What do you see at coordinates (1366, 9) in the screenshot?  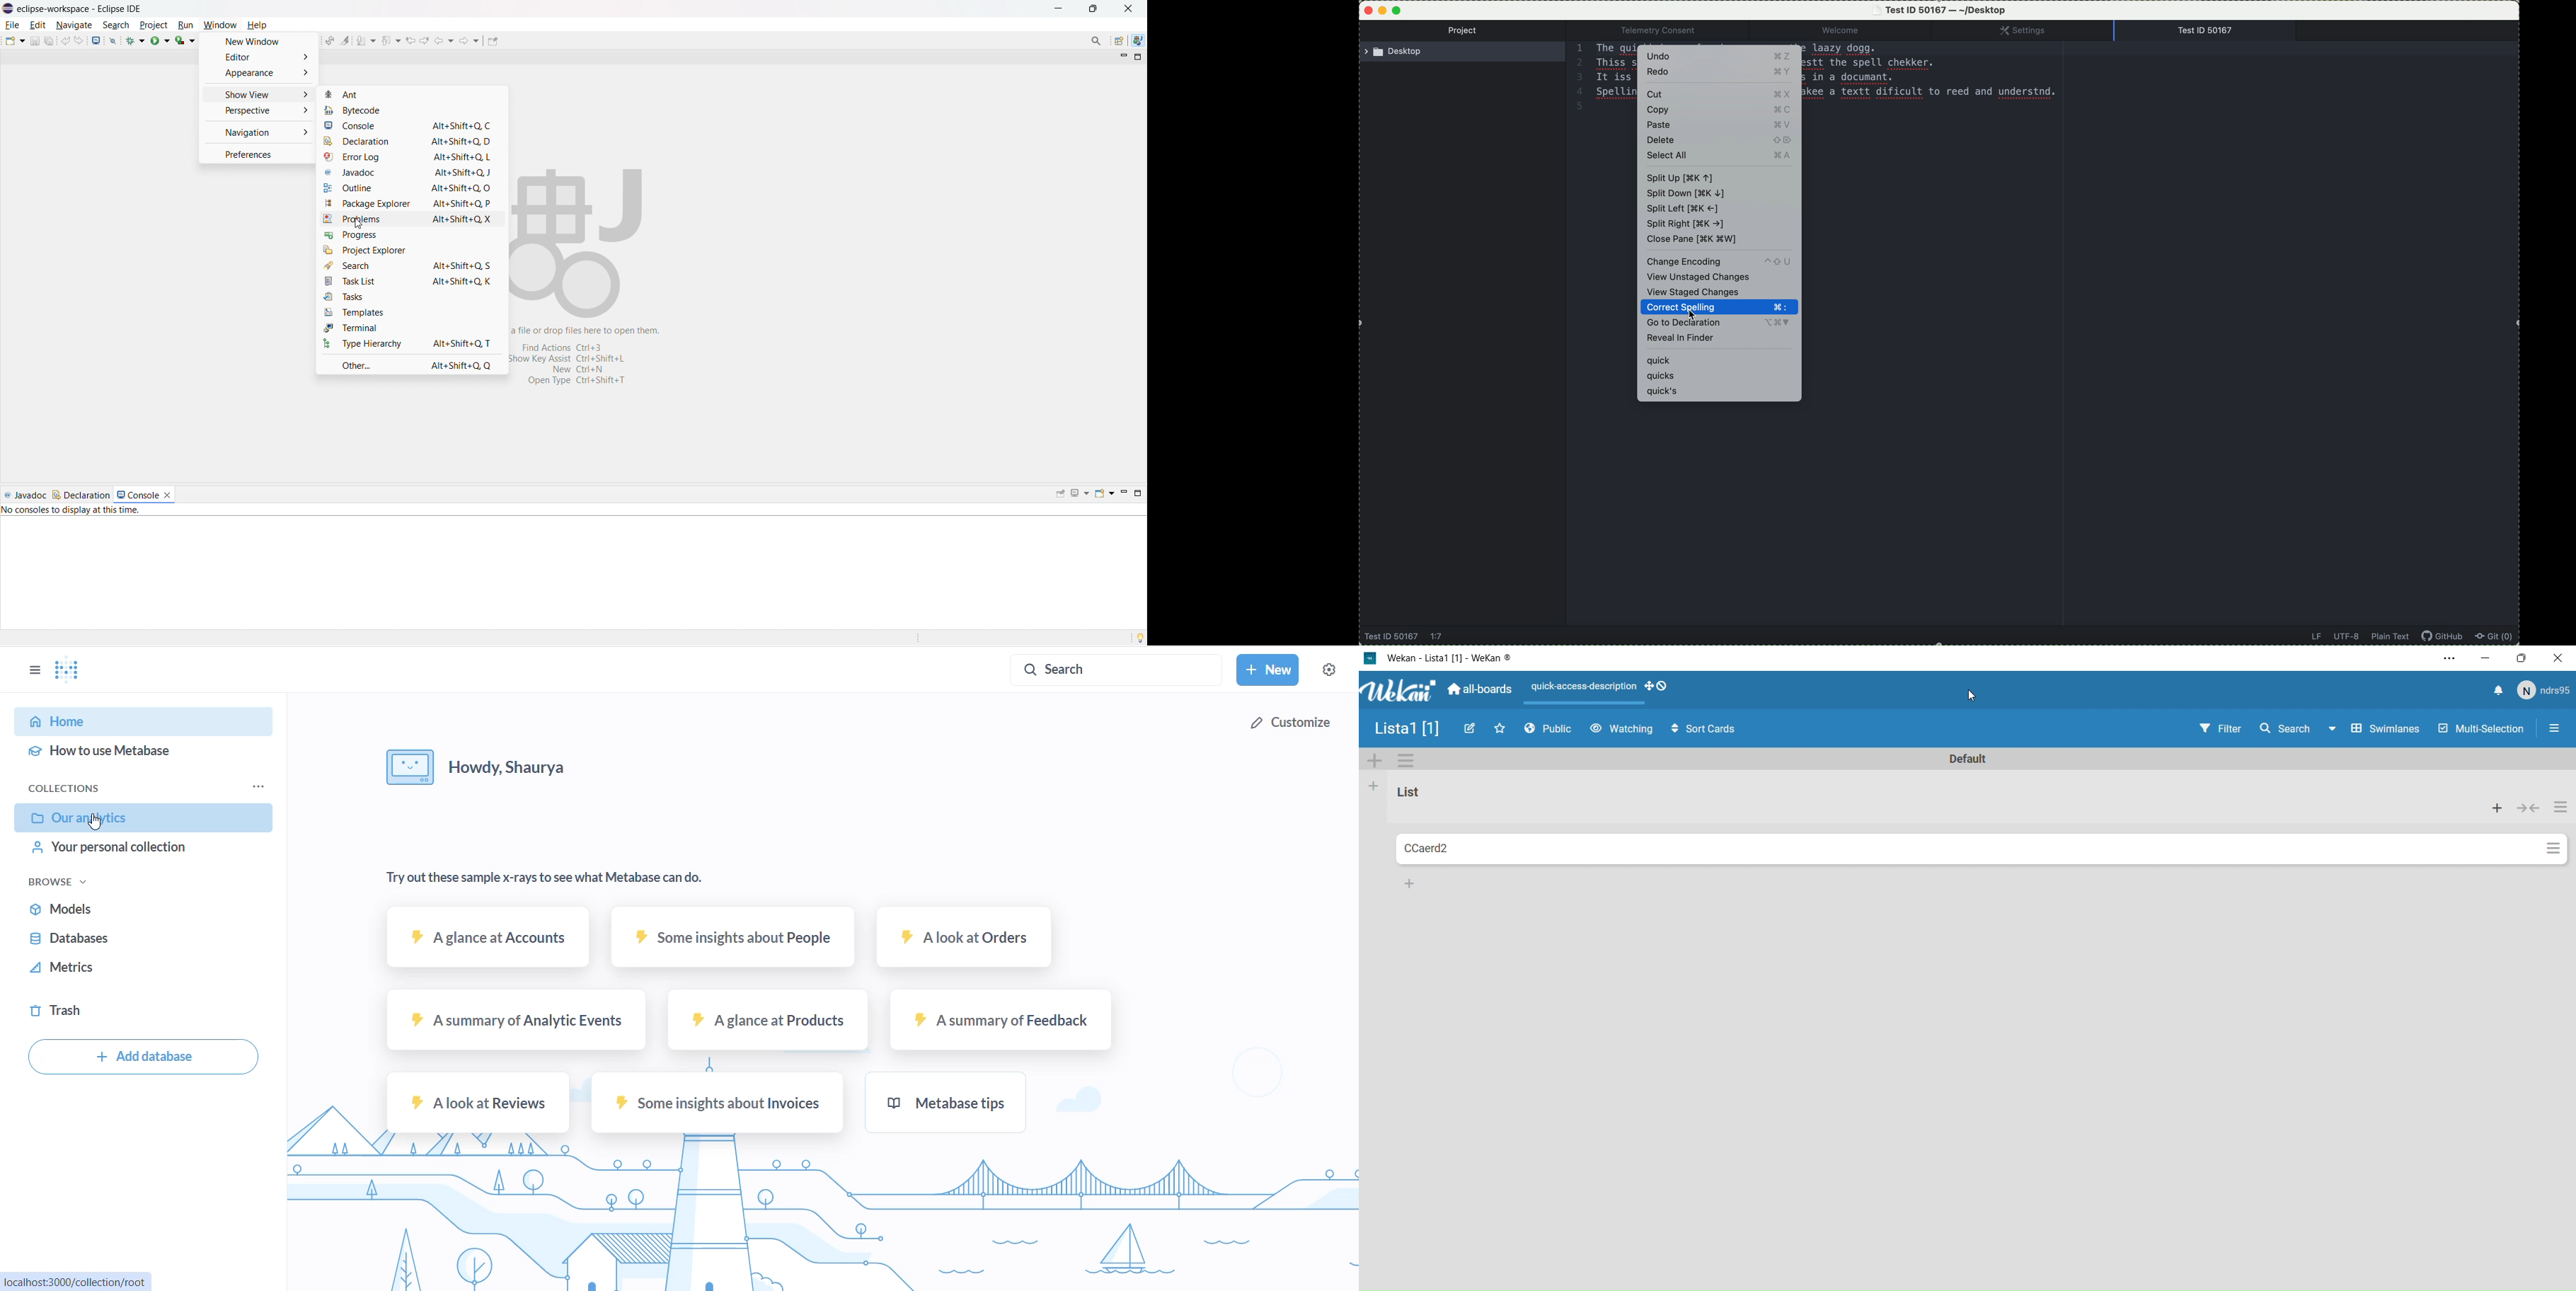 I see `close program` at bounding box center [1366, 9].